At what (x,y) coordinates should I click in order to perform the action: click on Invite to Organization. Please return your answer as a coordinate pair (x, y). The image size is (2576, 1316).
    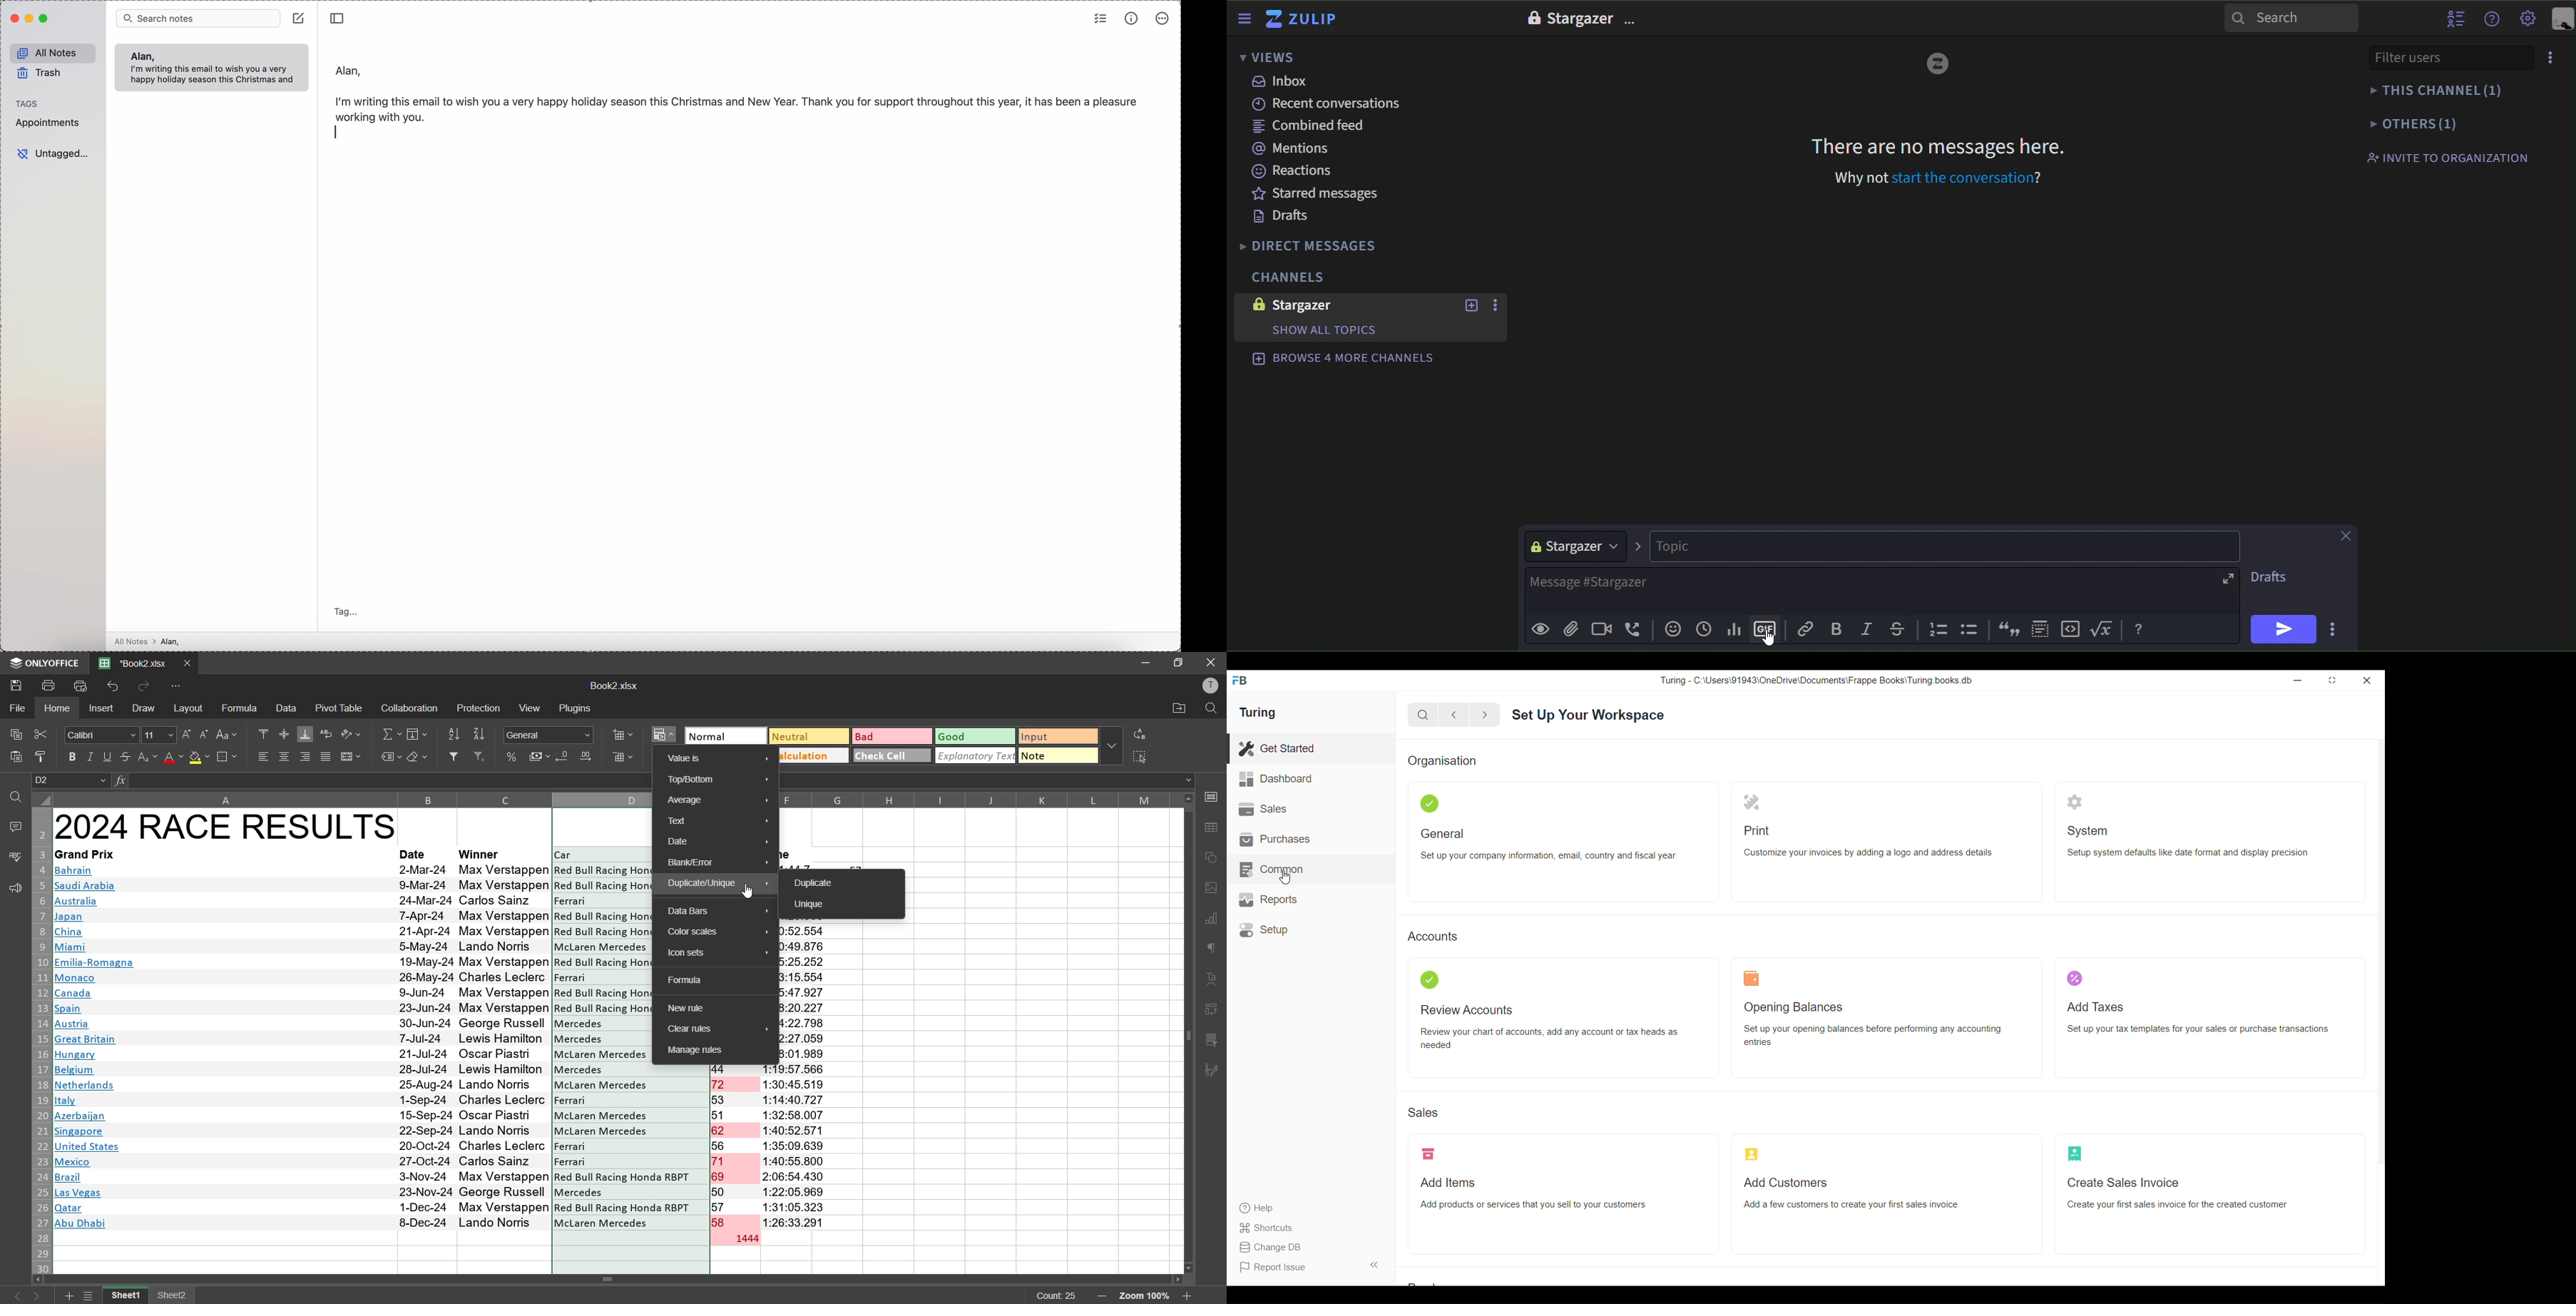
    Looking at the image, I should click on (2447, 157).